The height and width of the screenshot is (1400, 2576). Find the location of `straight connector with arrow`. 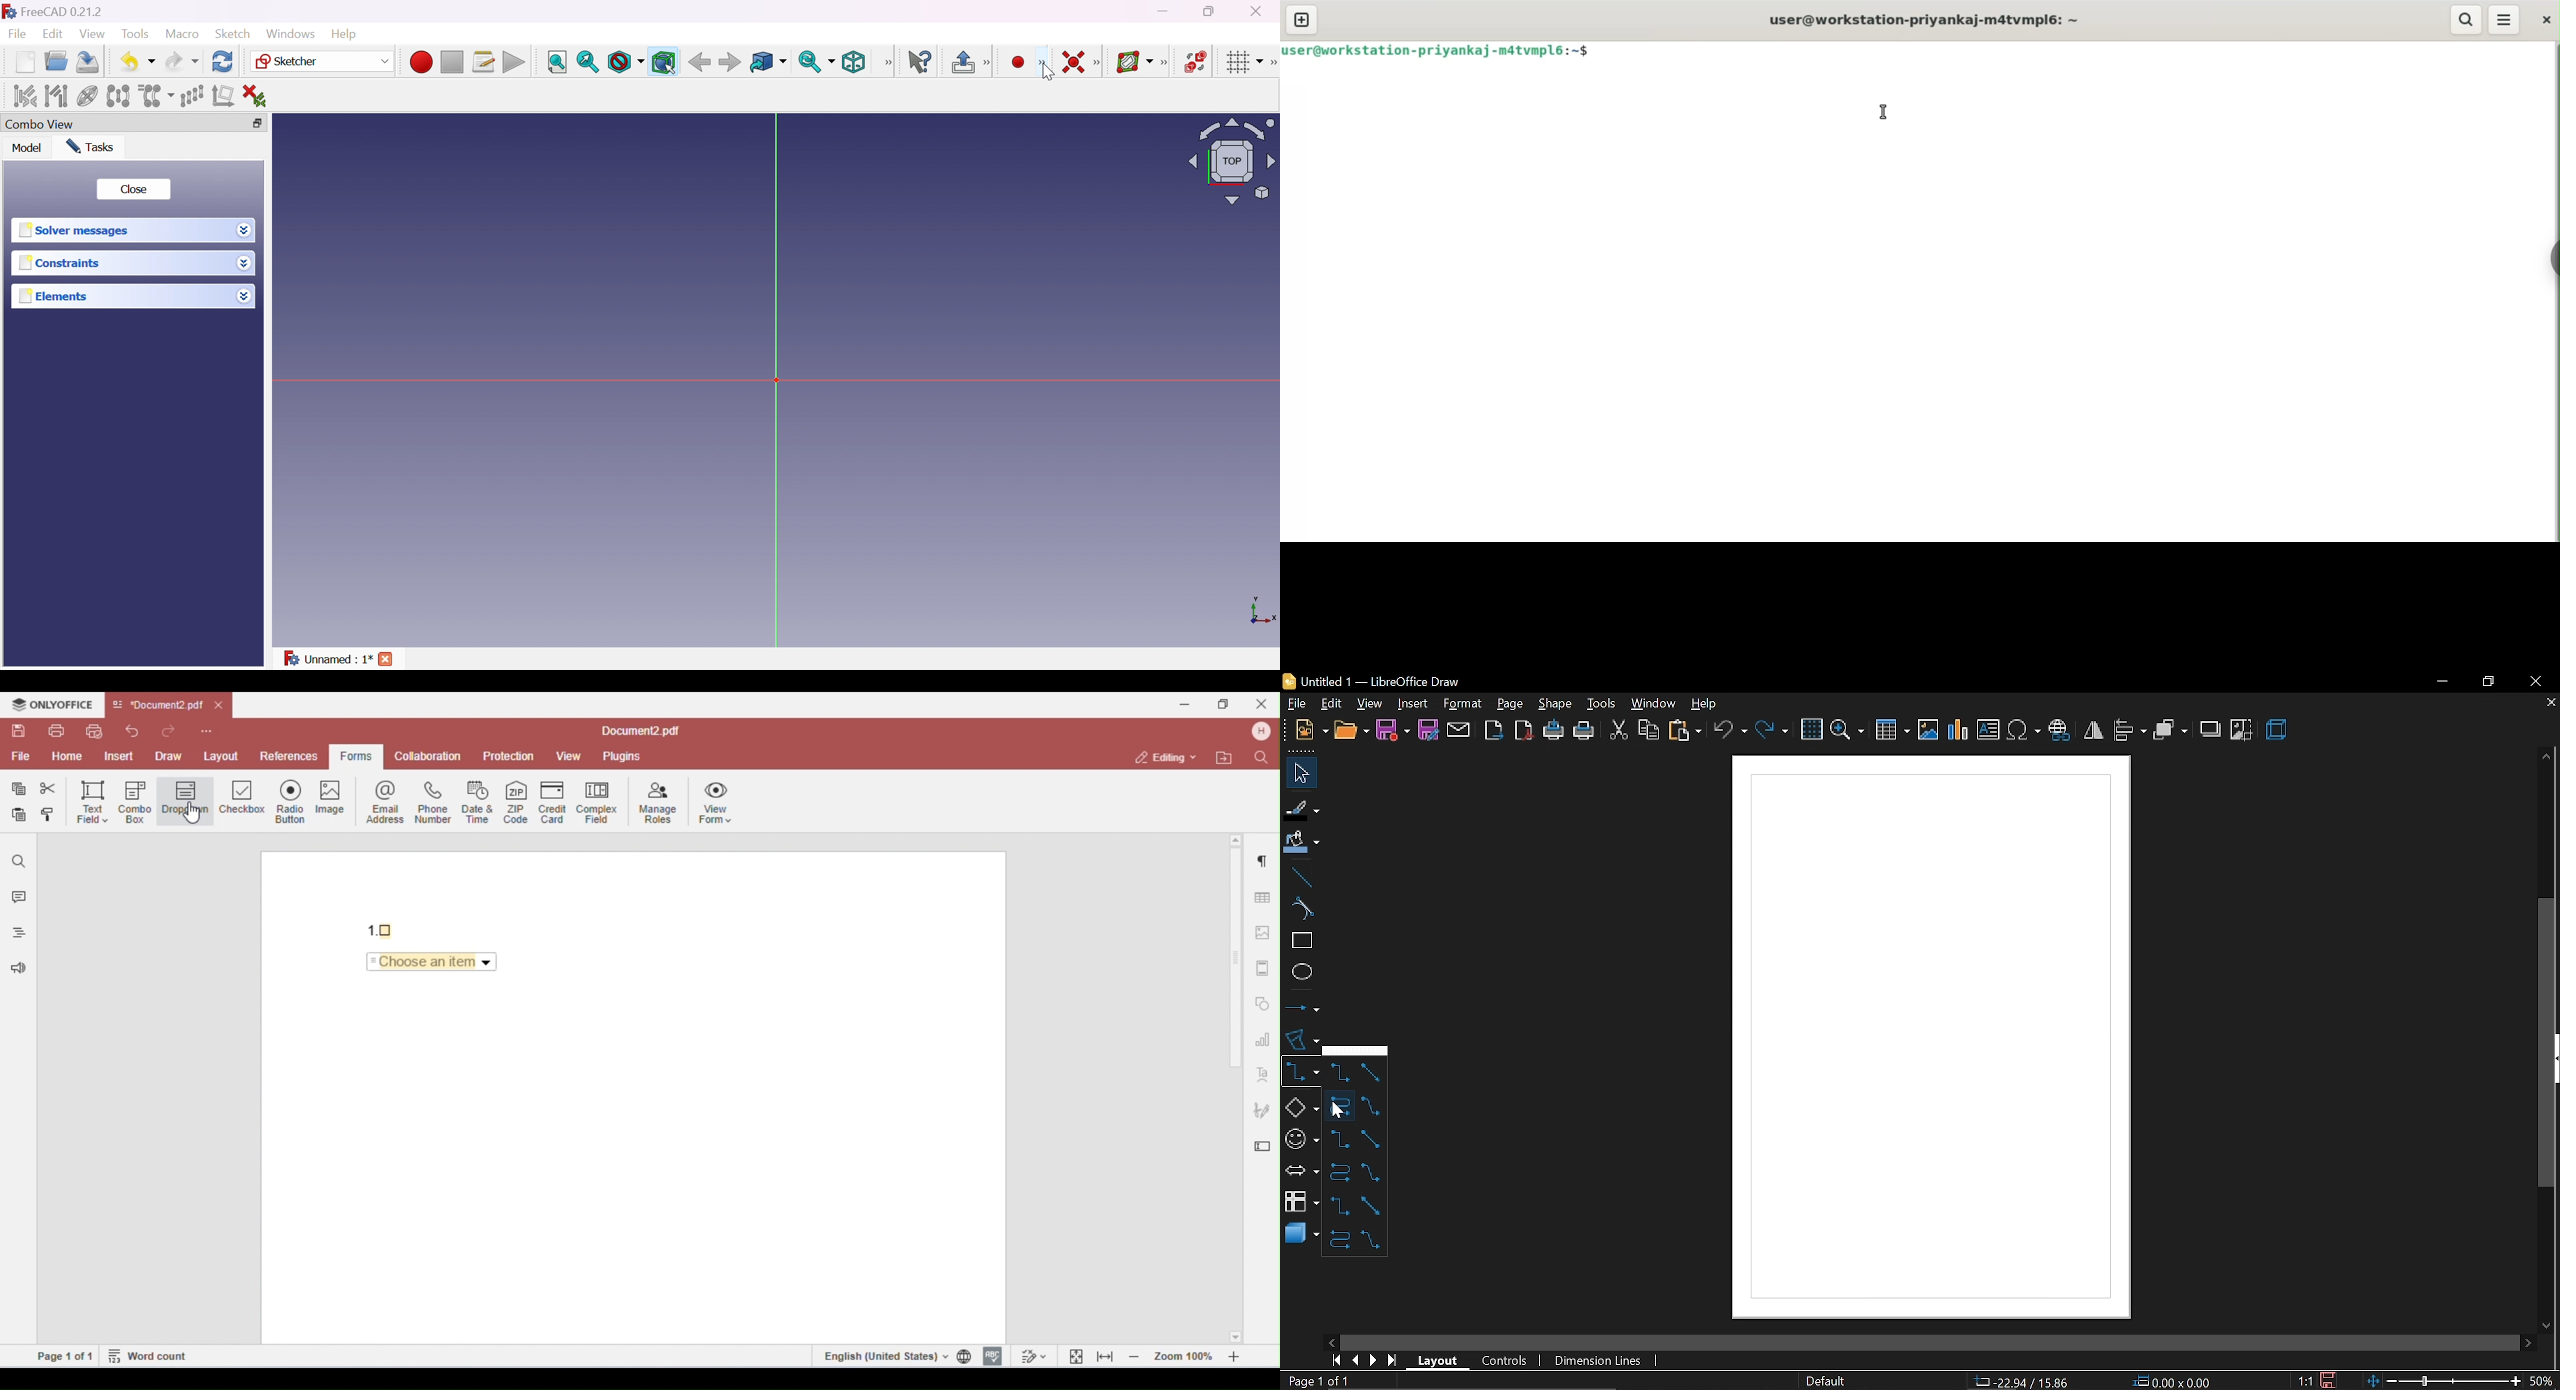

straight connector with arrow is located at coordinates (1338, 1204).